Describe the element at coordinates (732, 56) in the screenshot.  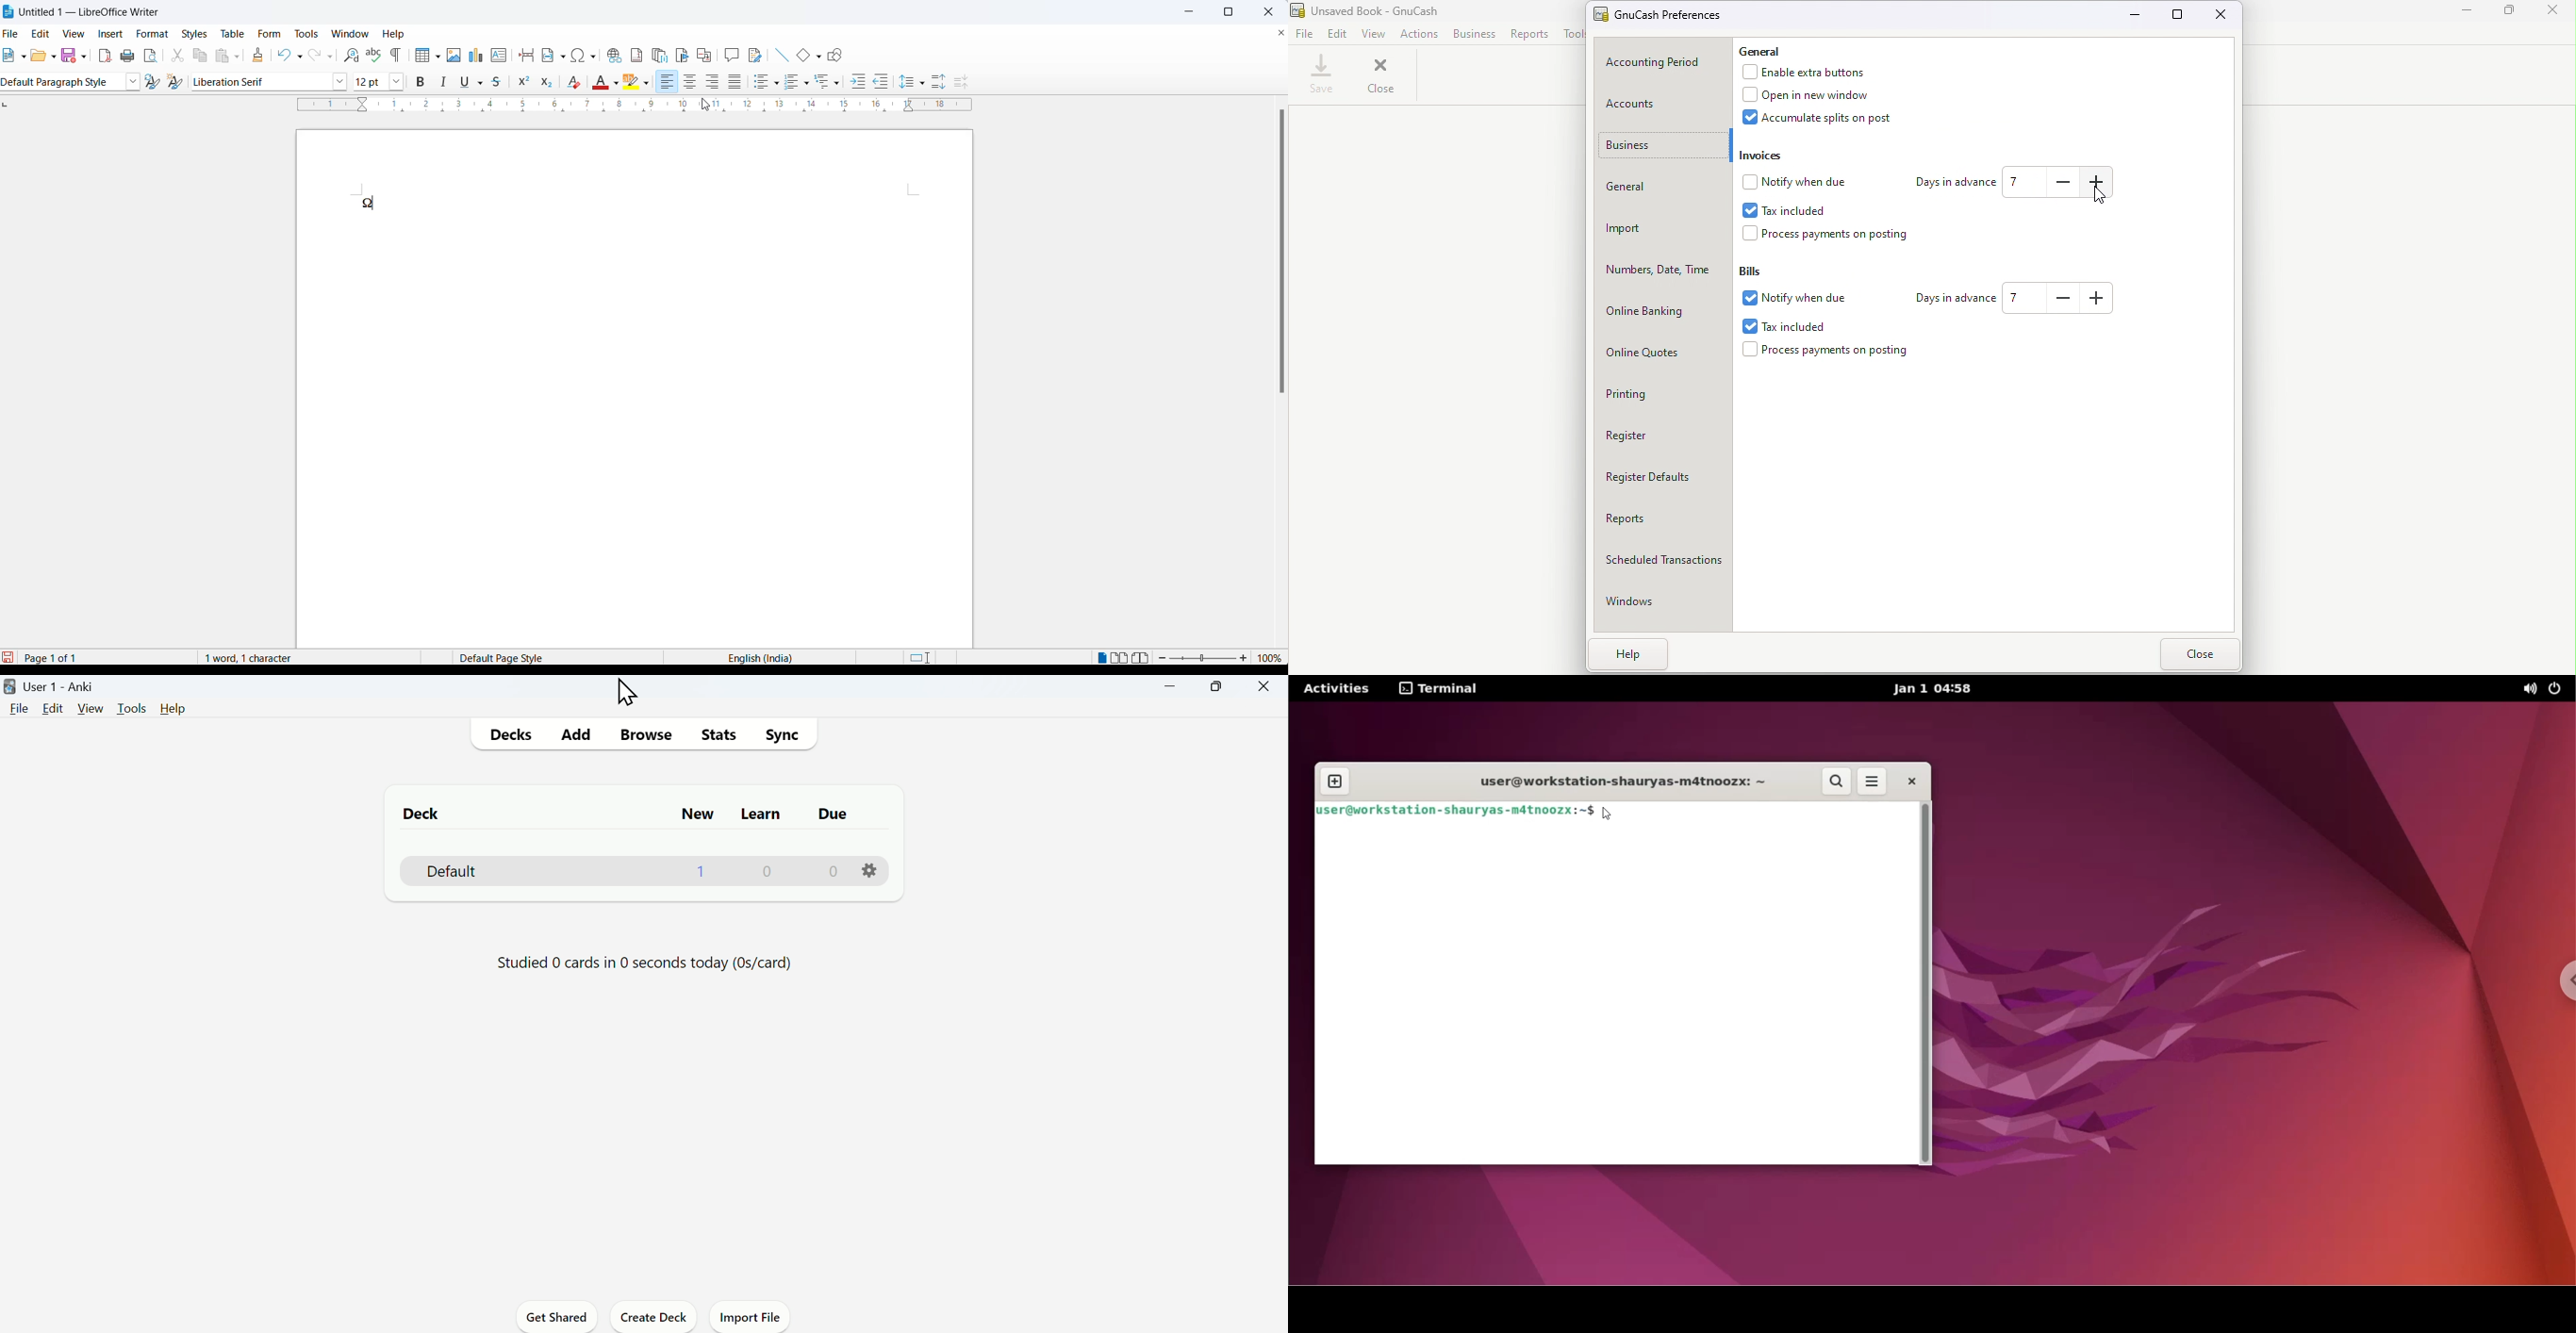
I see `insert comments` at that location.